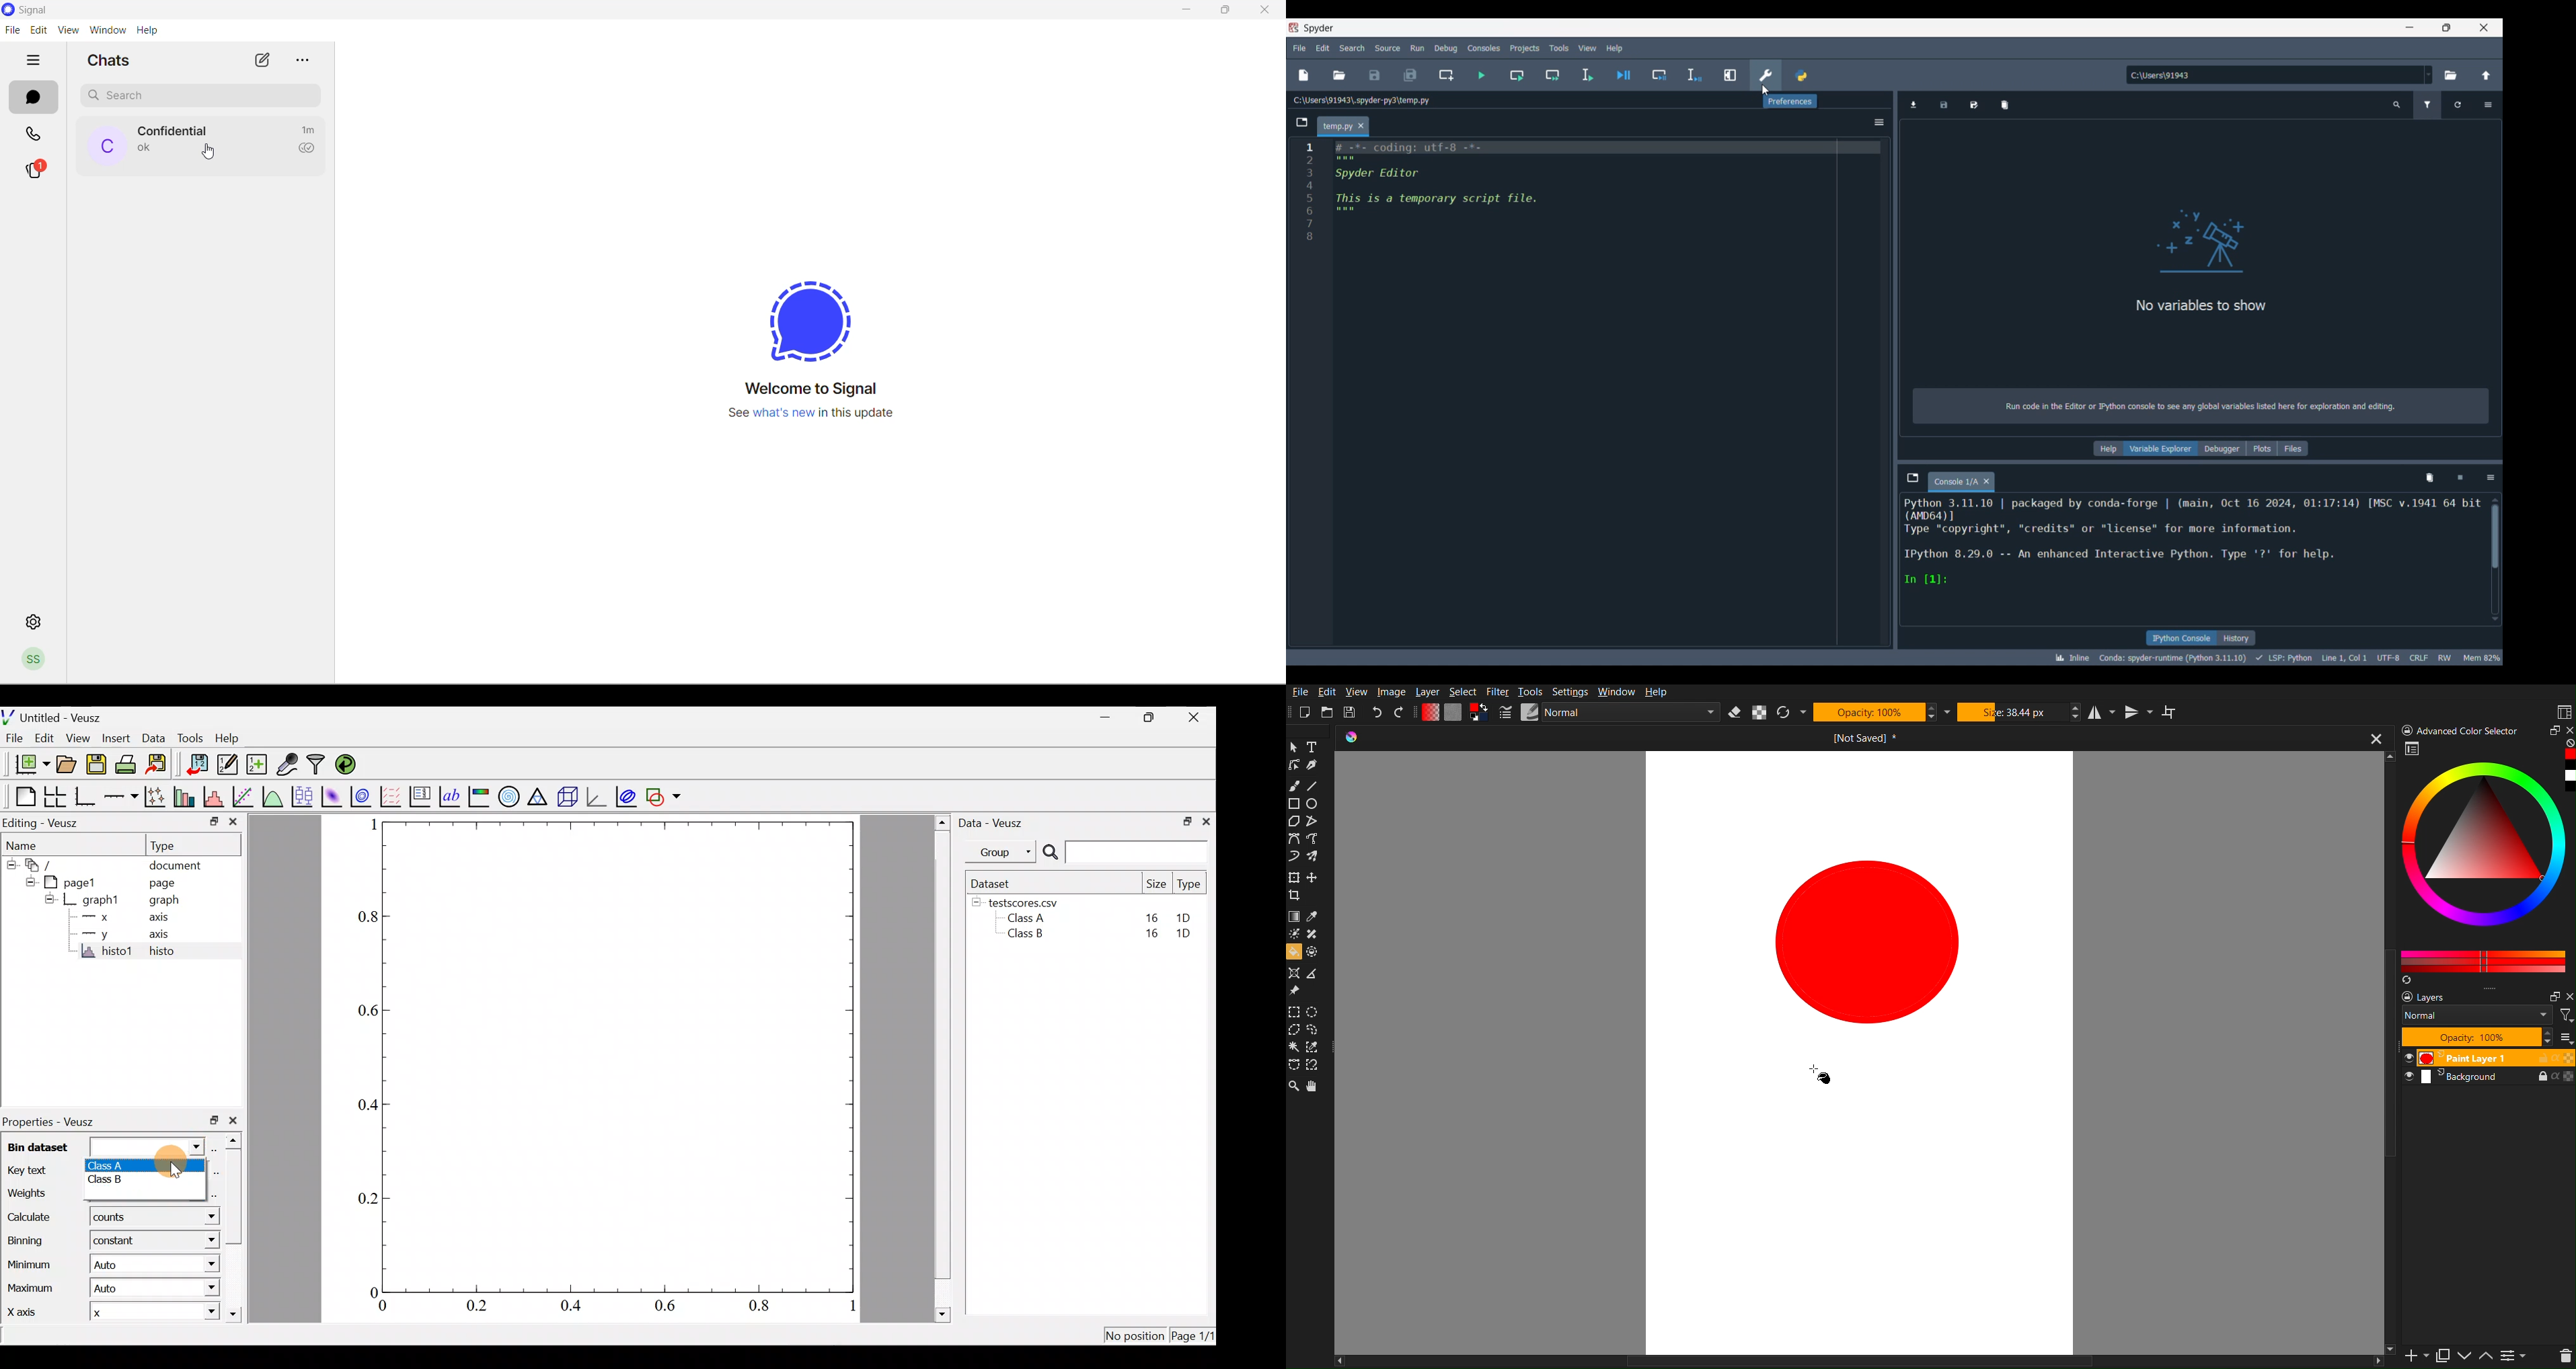  What do you see at coordinates (1314, 934) in the screenshot?
I see `Smart Patch` at bounding box center [1314, 934].